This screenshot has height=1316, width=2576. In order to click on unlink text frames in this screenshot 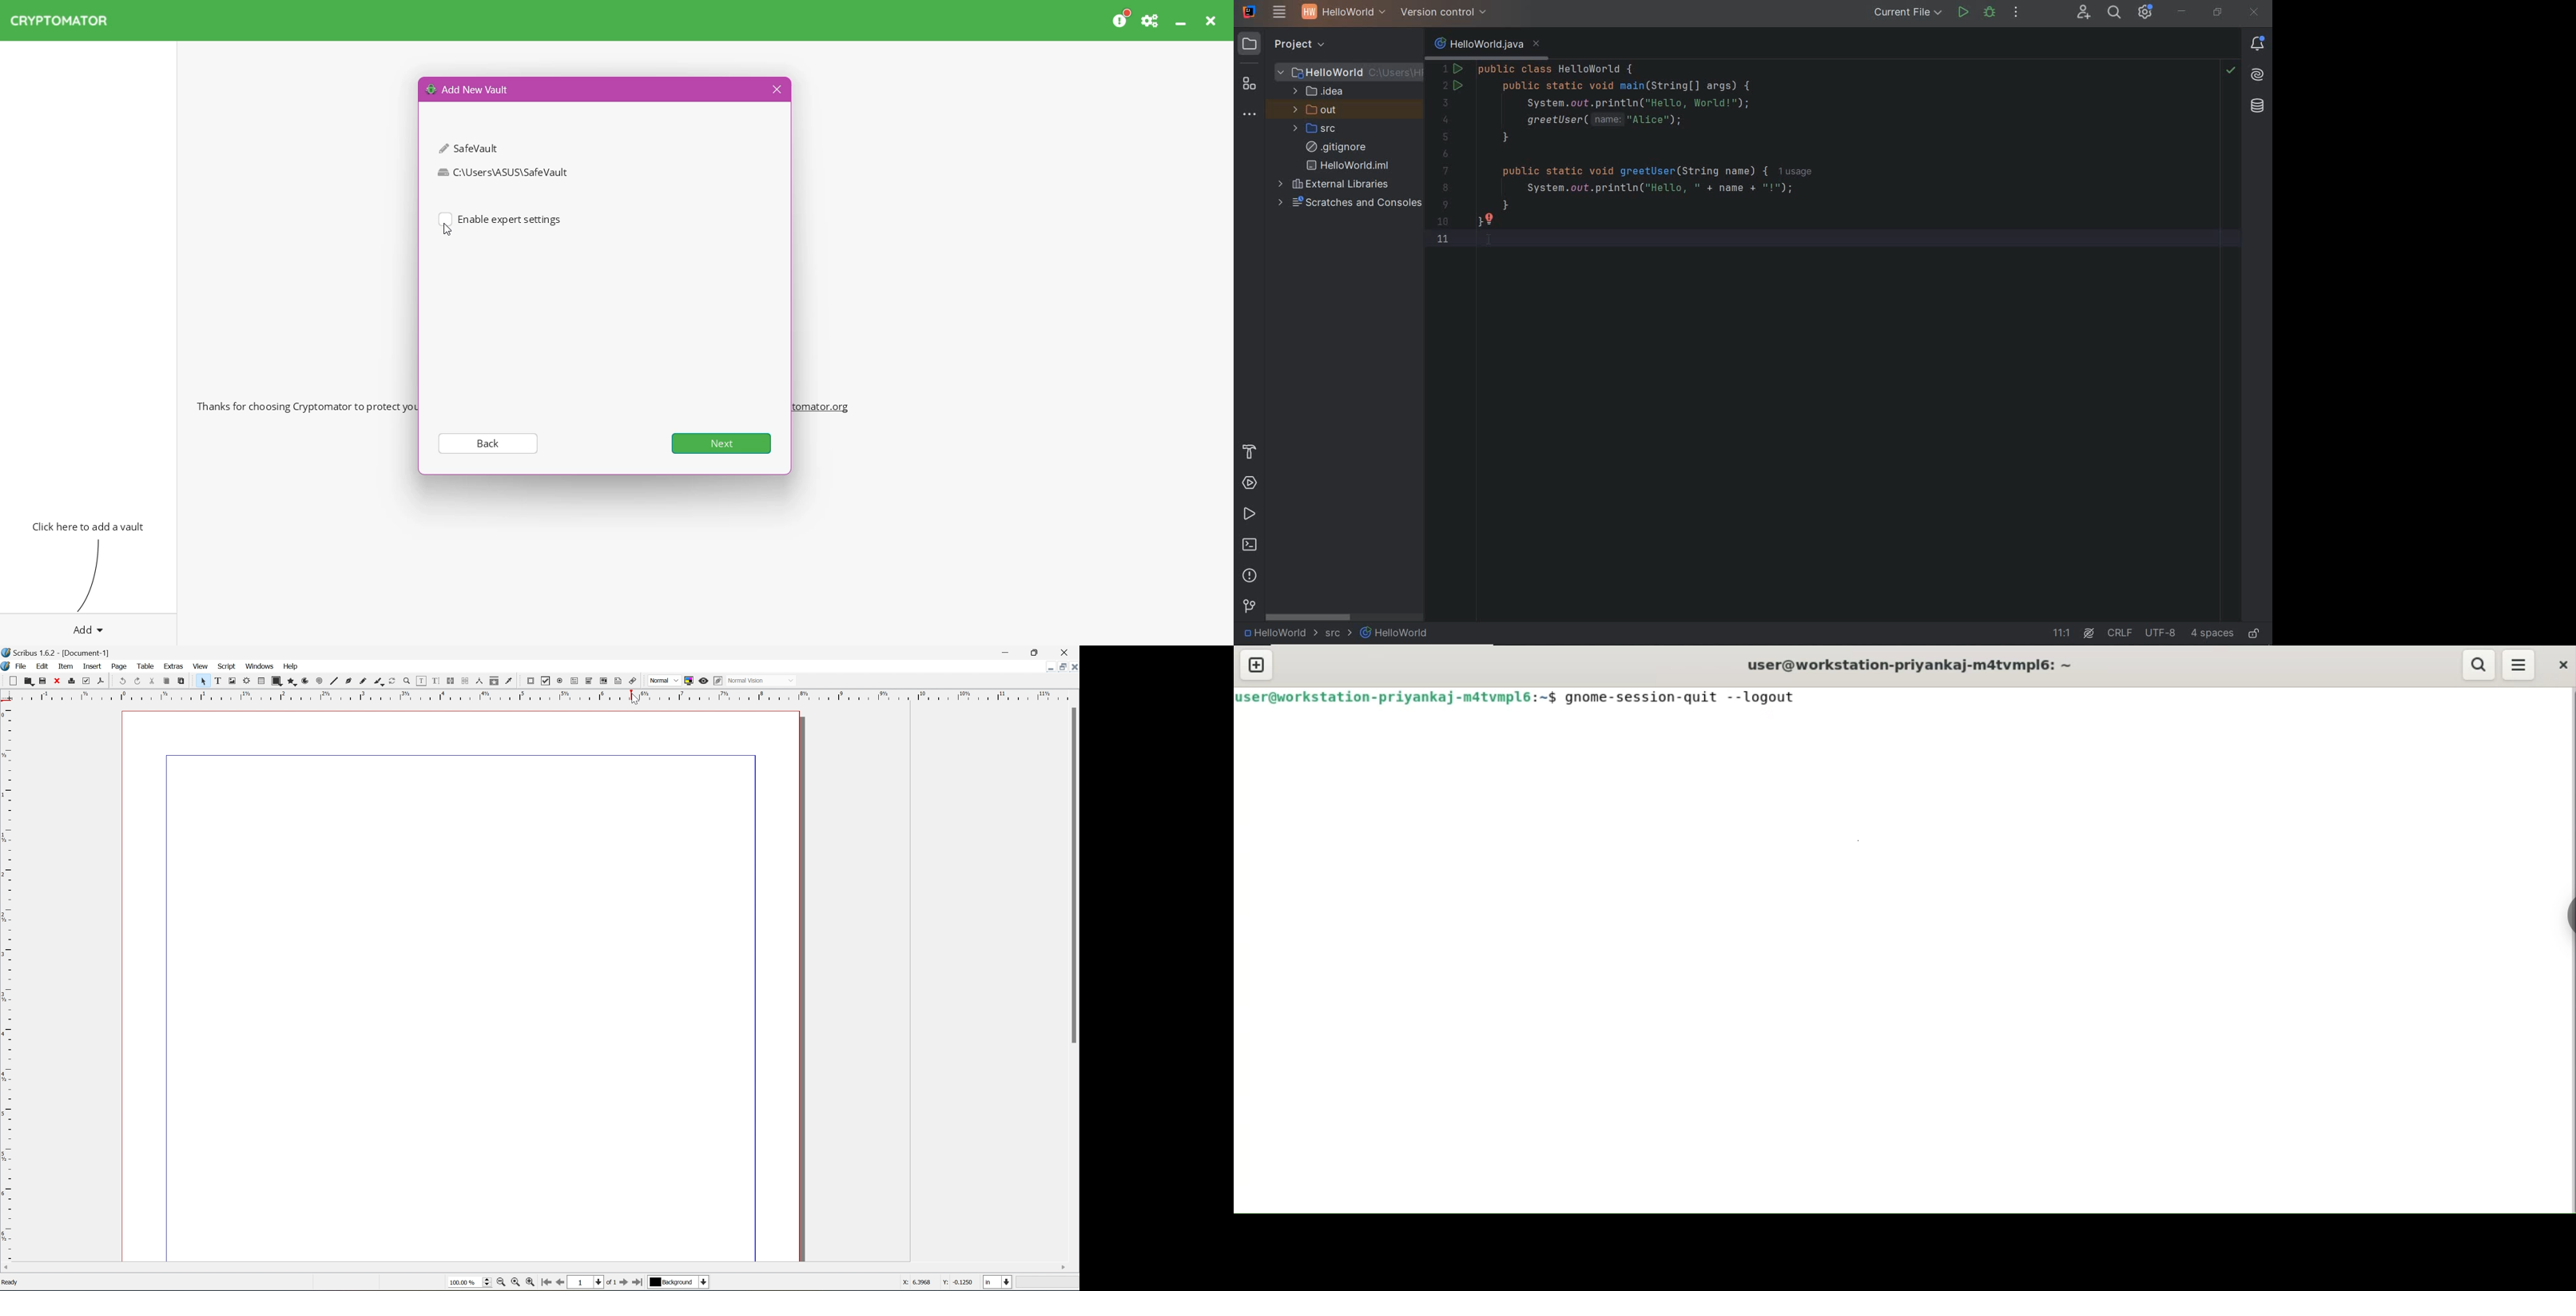, I will do `click(466, 681)`.